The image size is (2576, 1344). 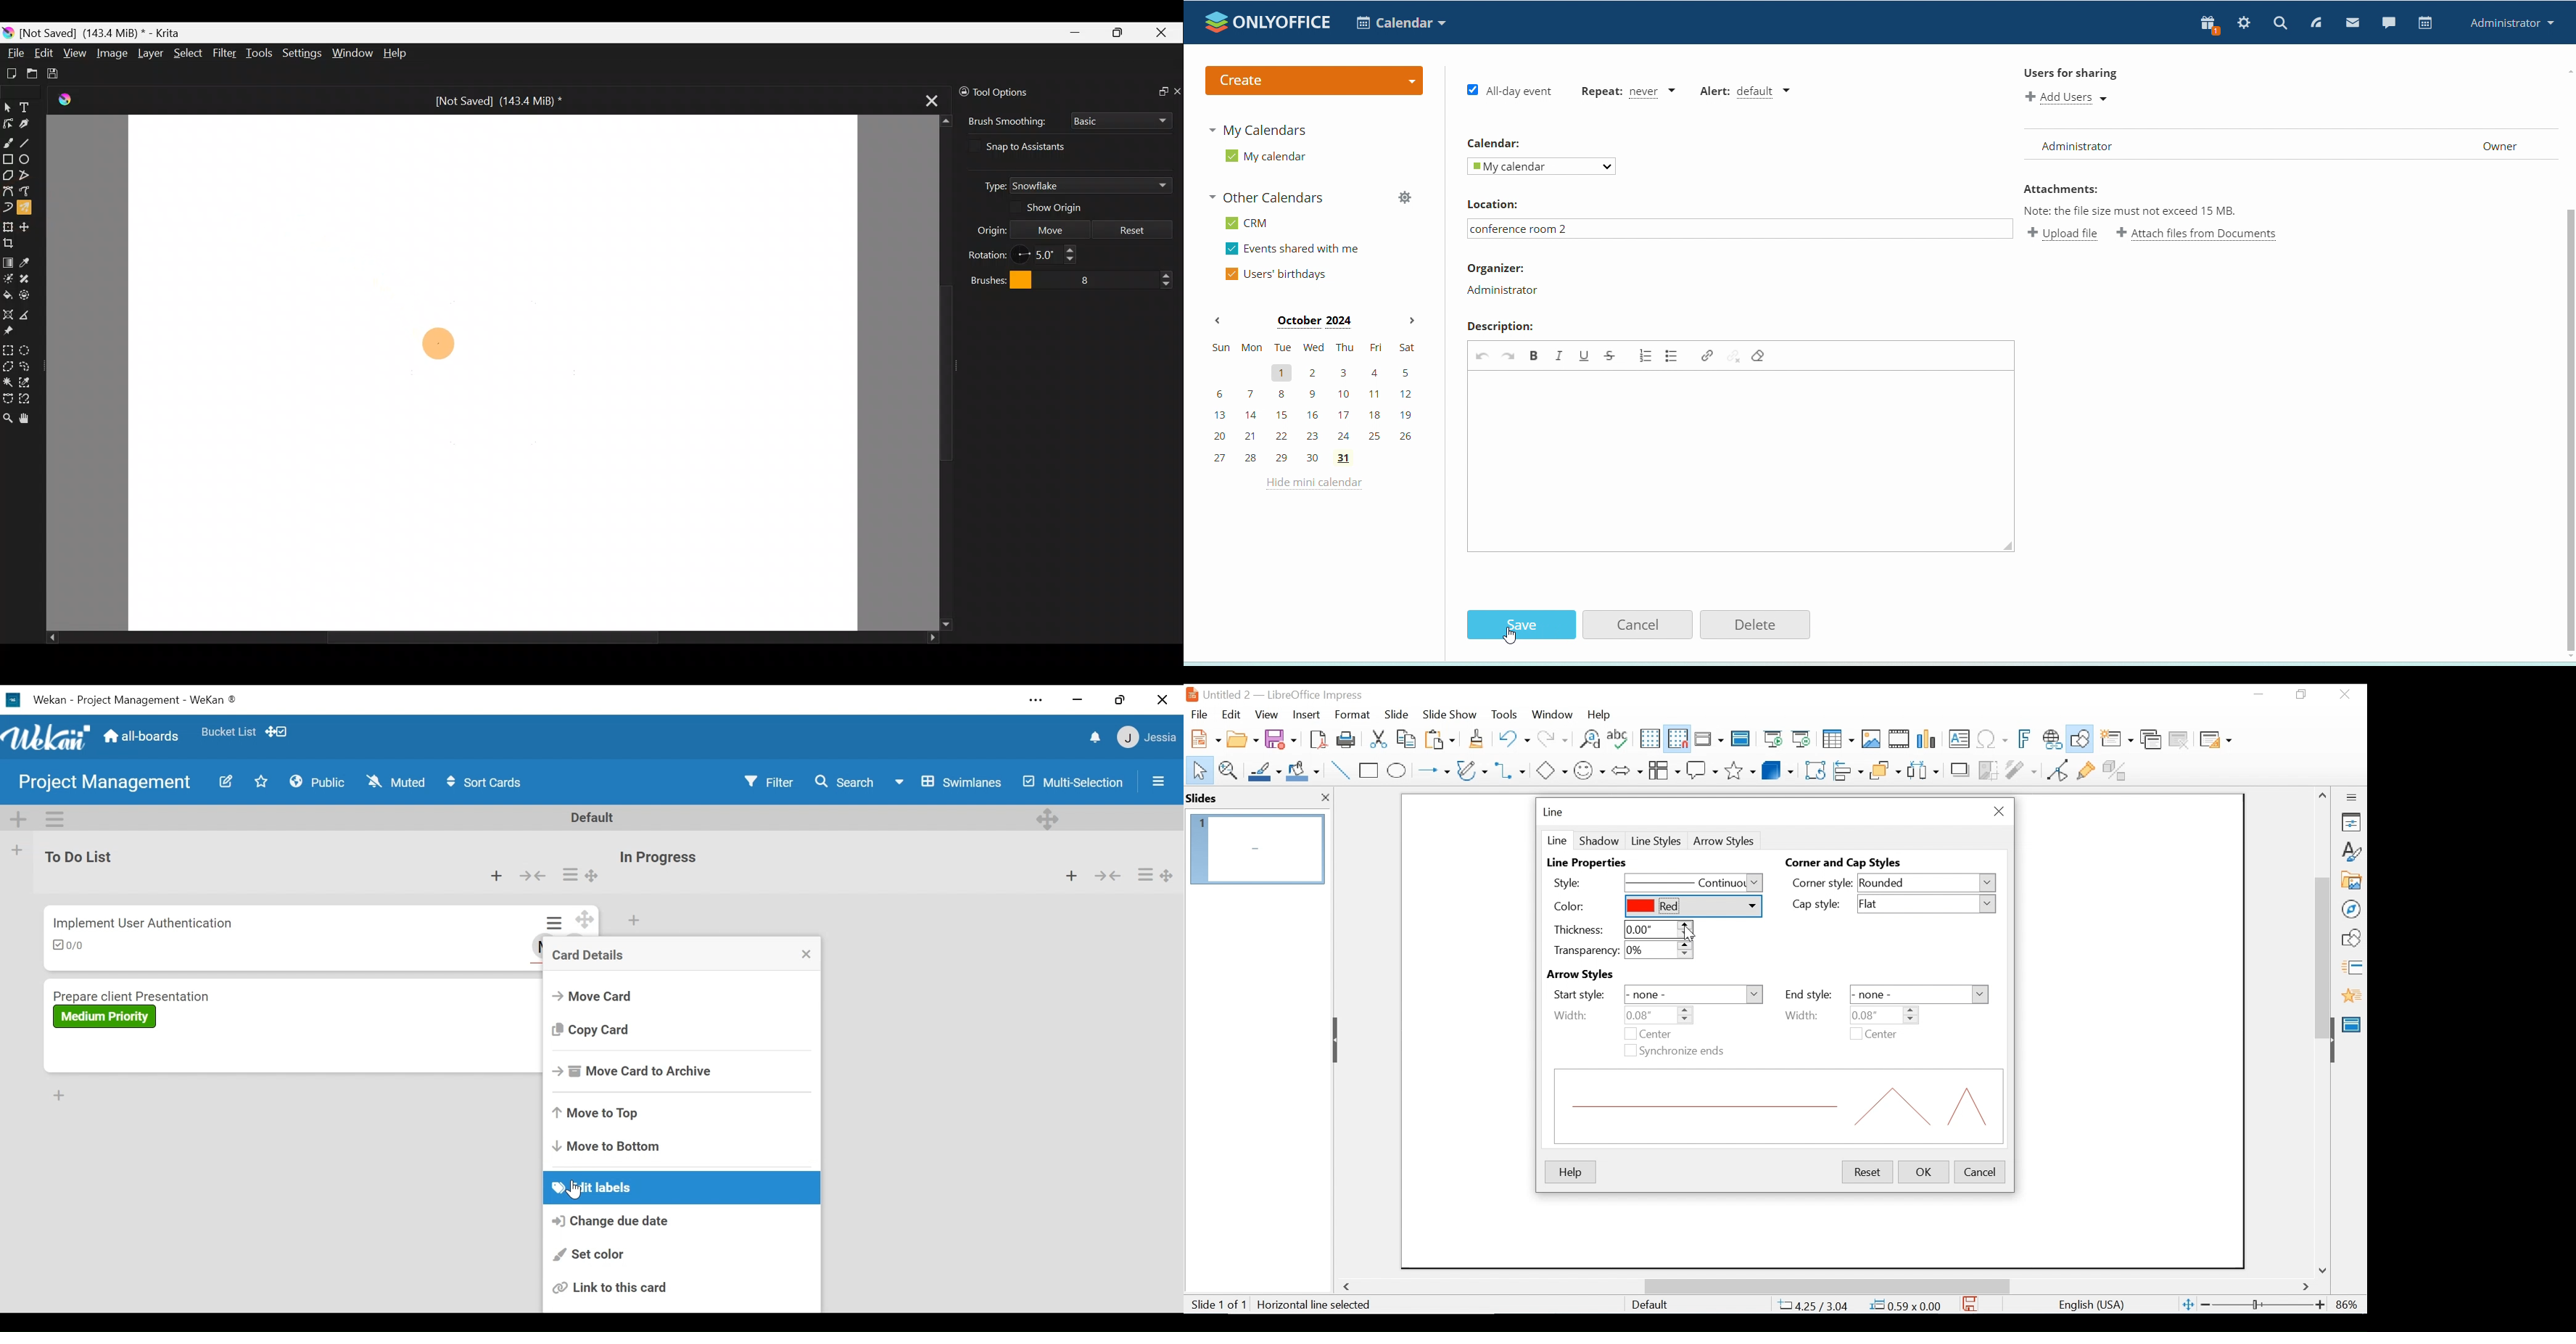 I want to click on Close, so click(x=1164, y=32).